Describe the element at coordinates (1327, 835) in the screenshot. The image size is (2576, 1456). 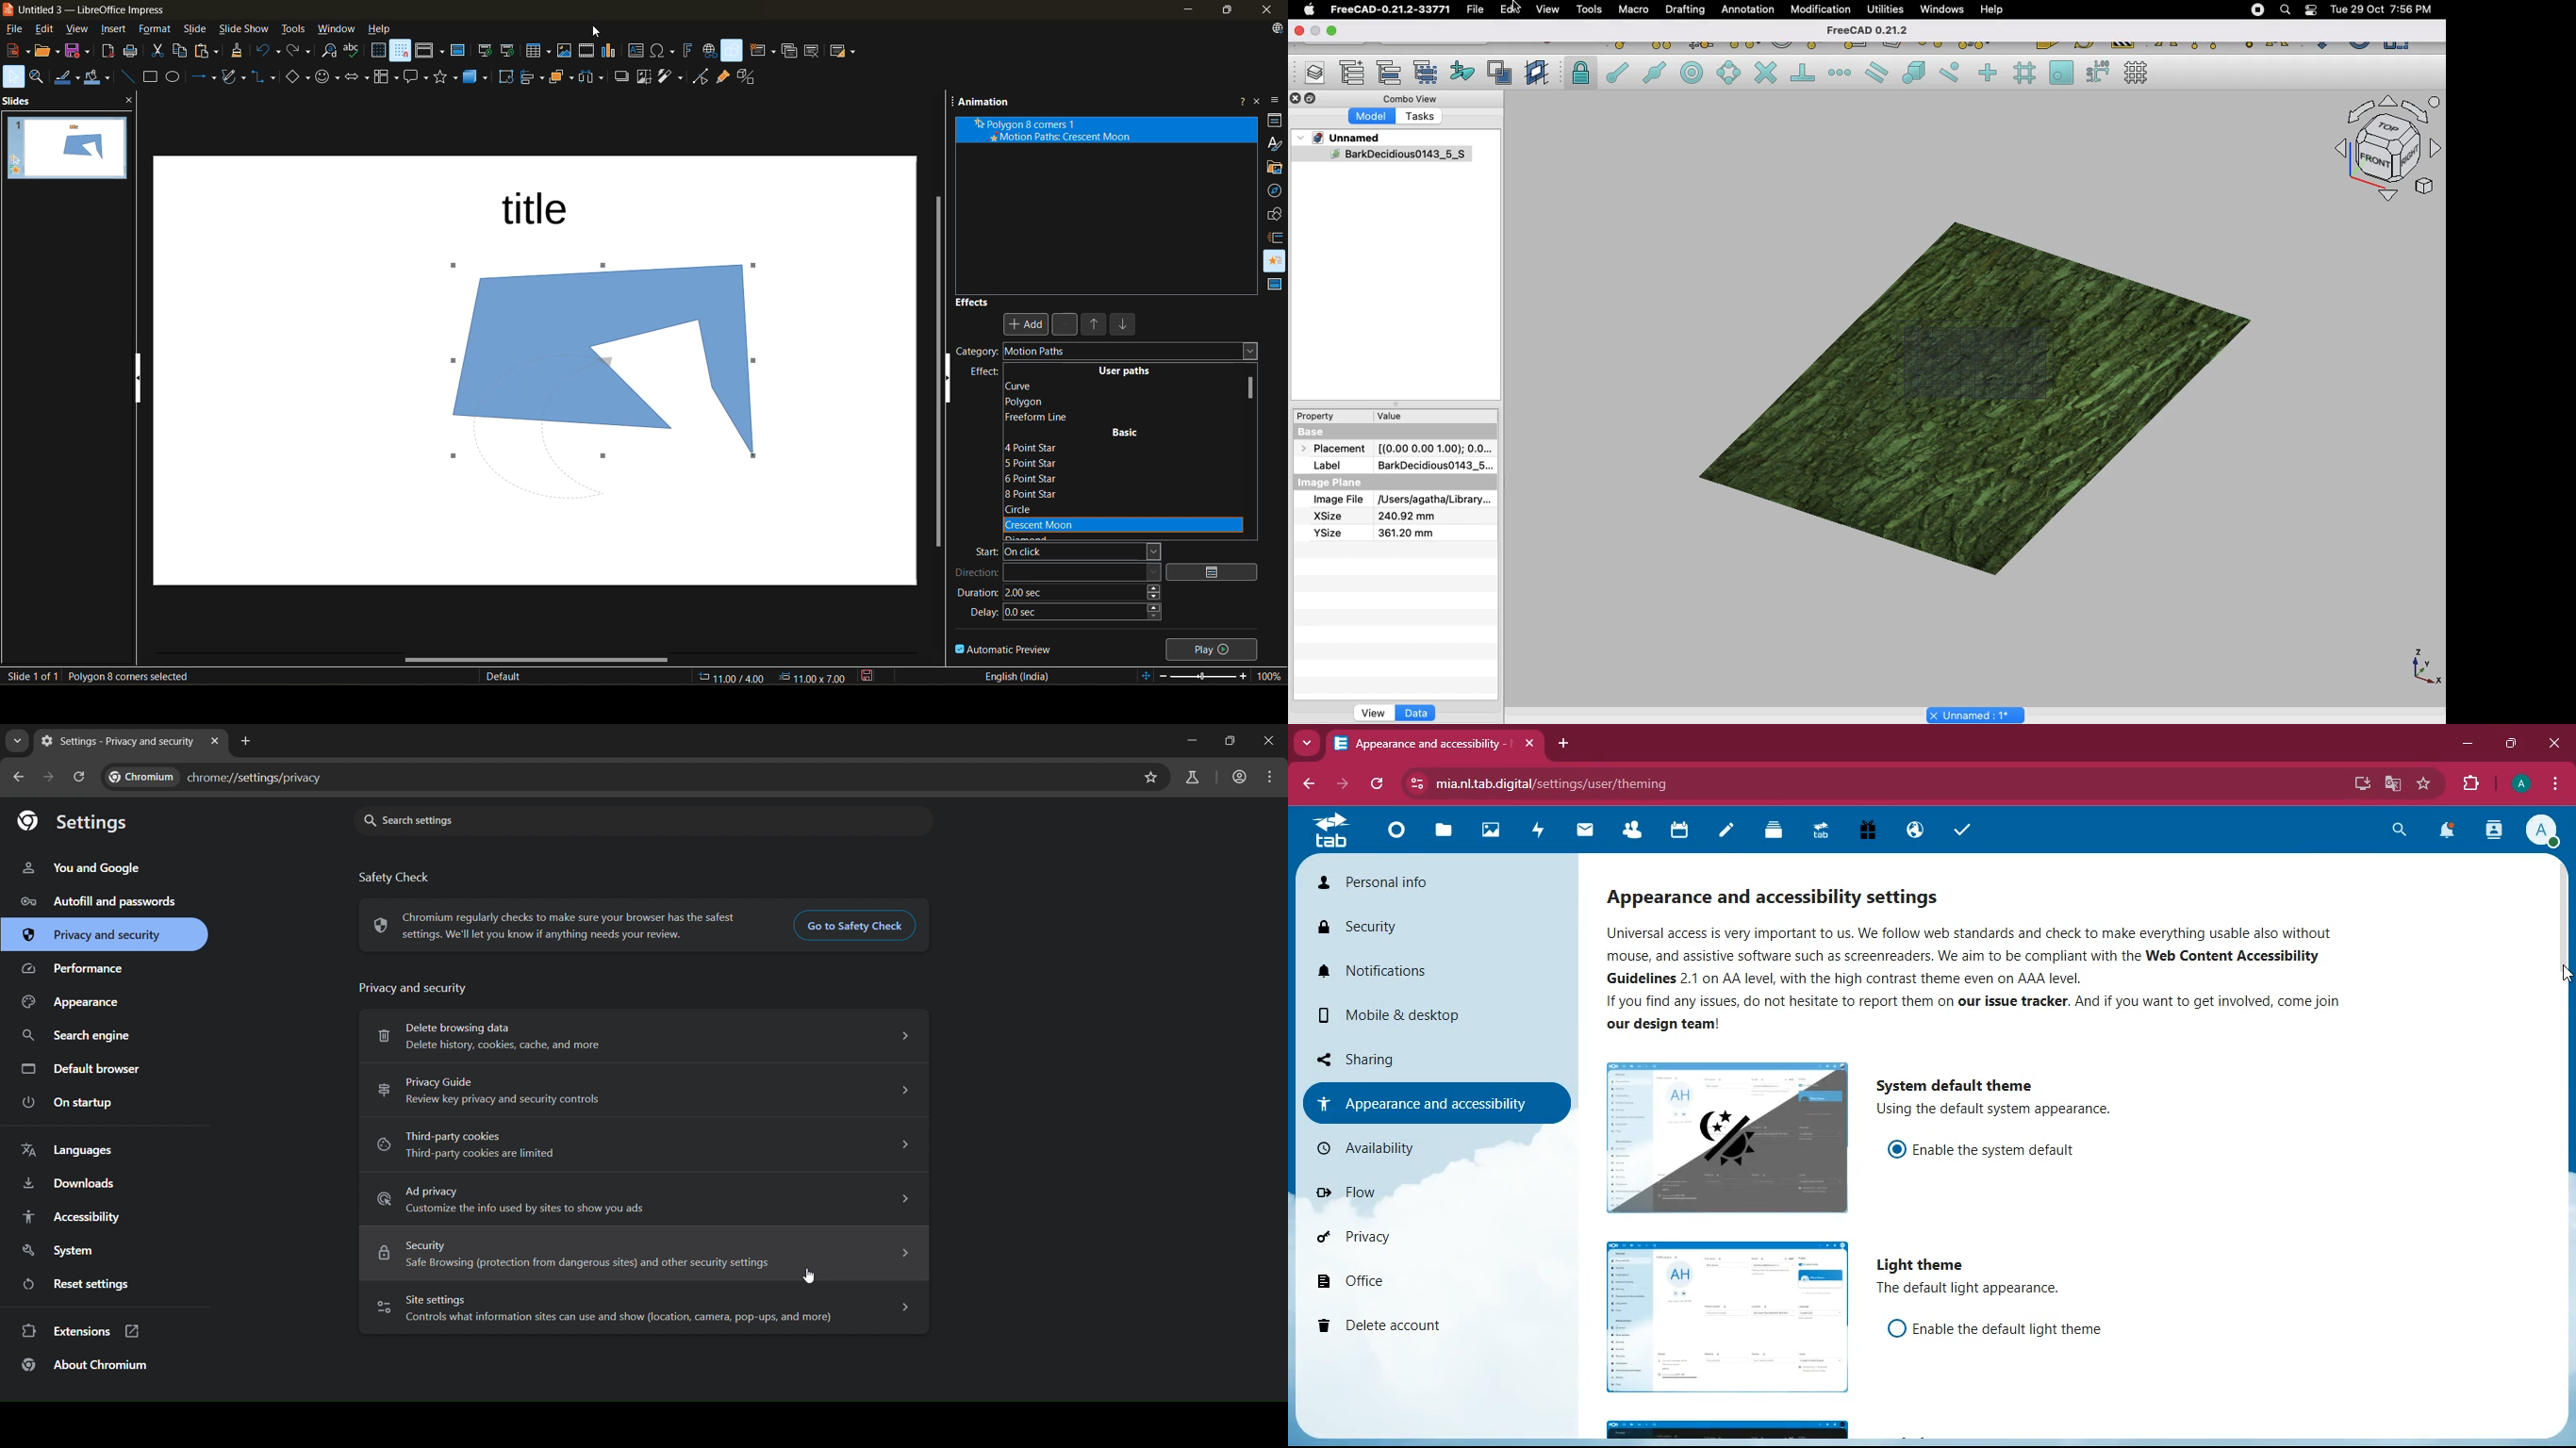
I see `tab` at that location.